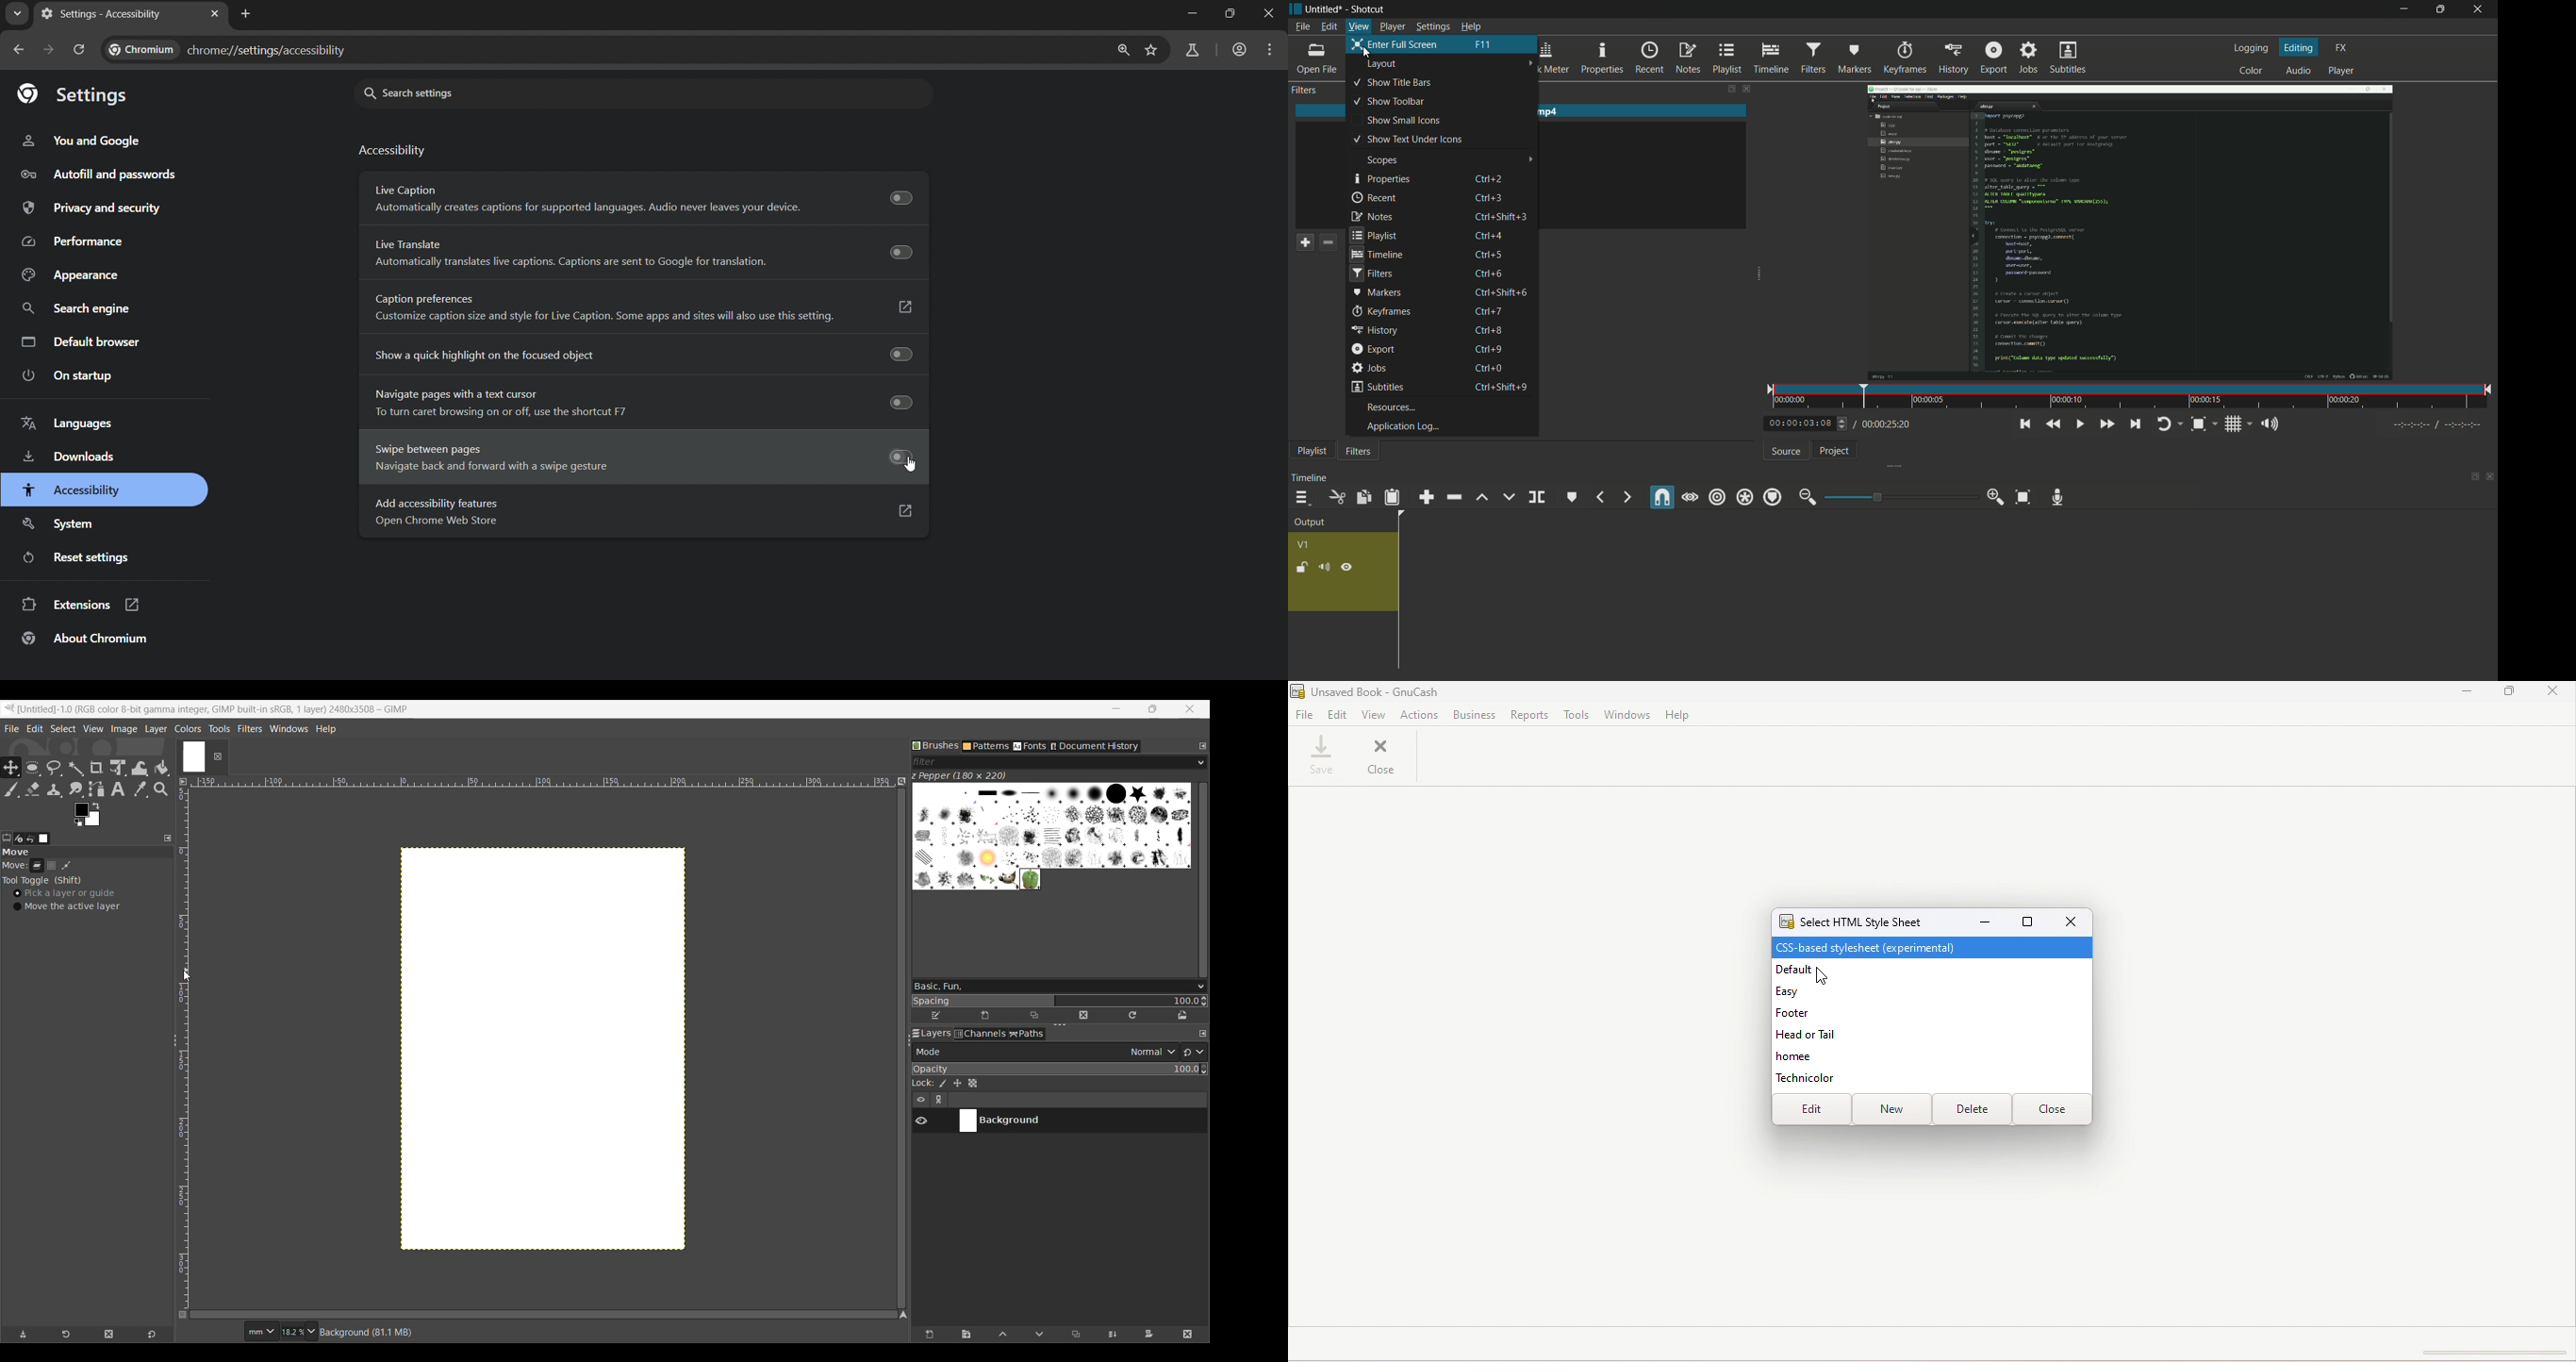  I want to click on go forward one page, so click(51, 52).